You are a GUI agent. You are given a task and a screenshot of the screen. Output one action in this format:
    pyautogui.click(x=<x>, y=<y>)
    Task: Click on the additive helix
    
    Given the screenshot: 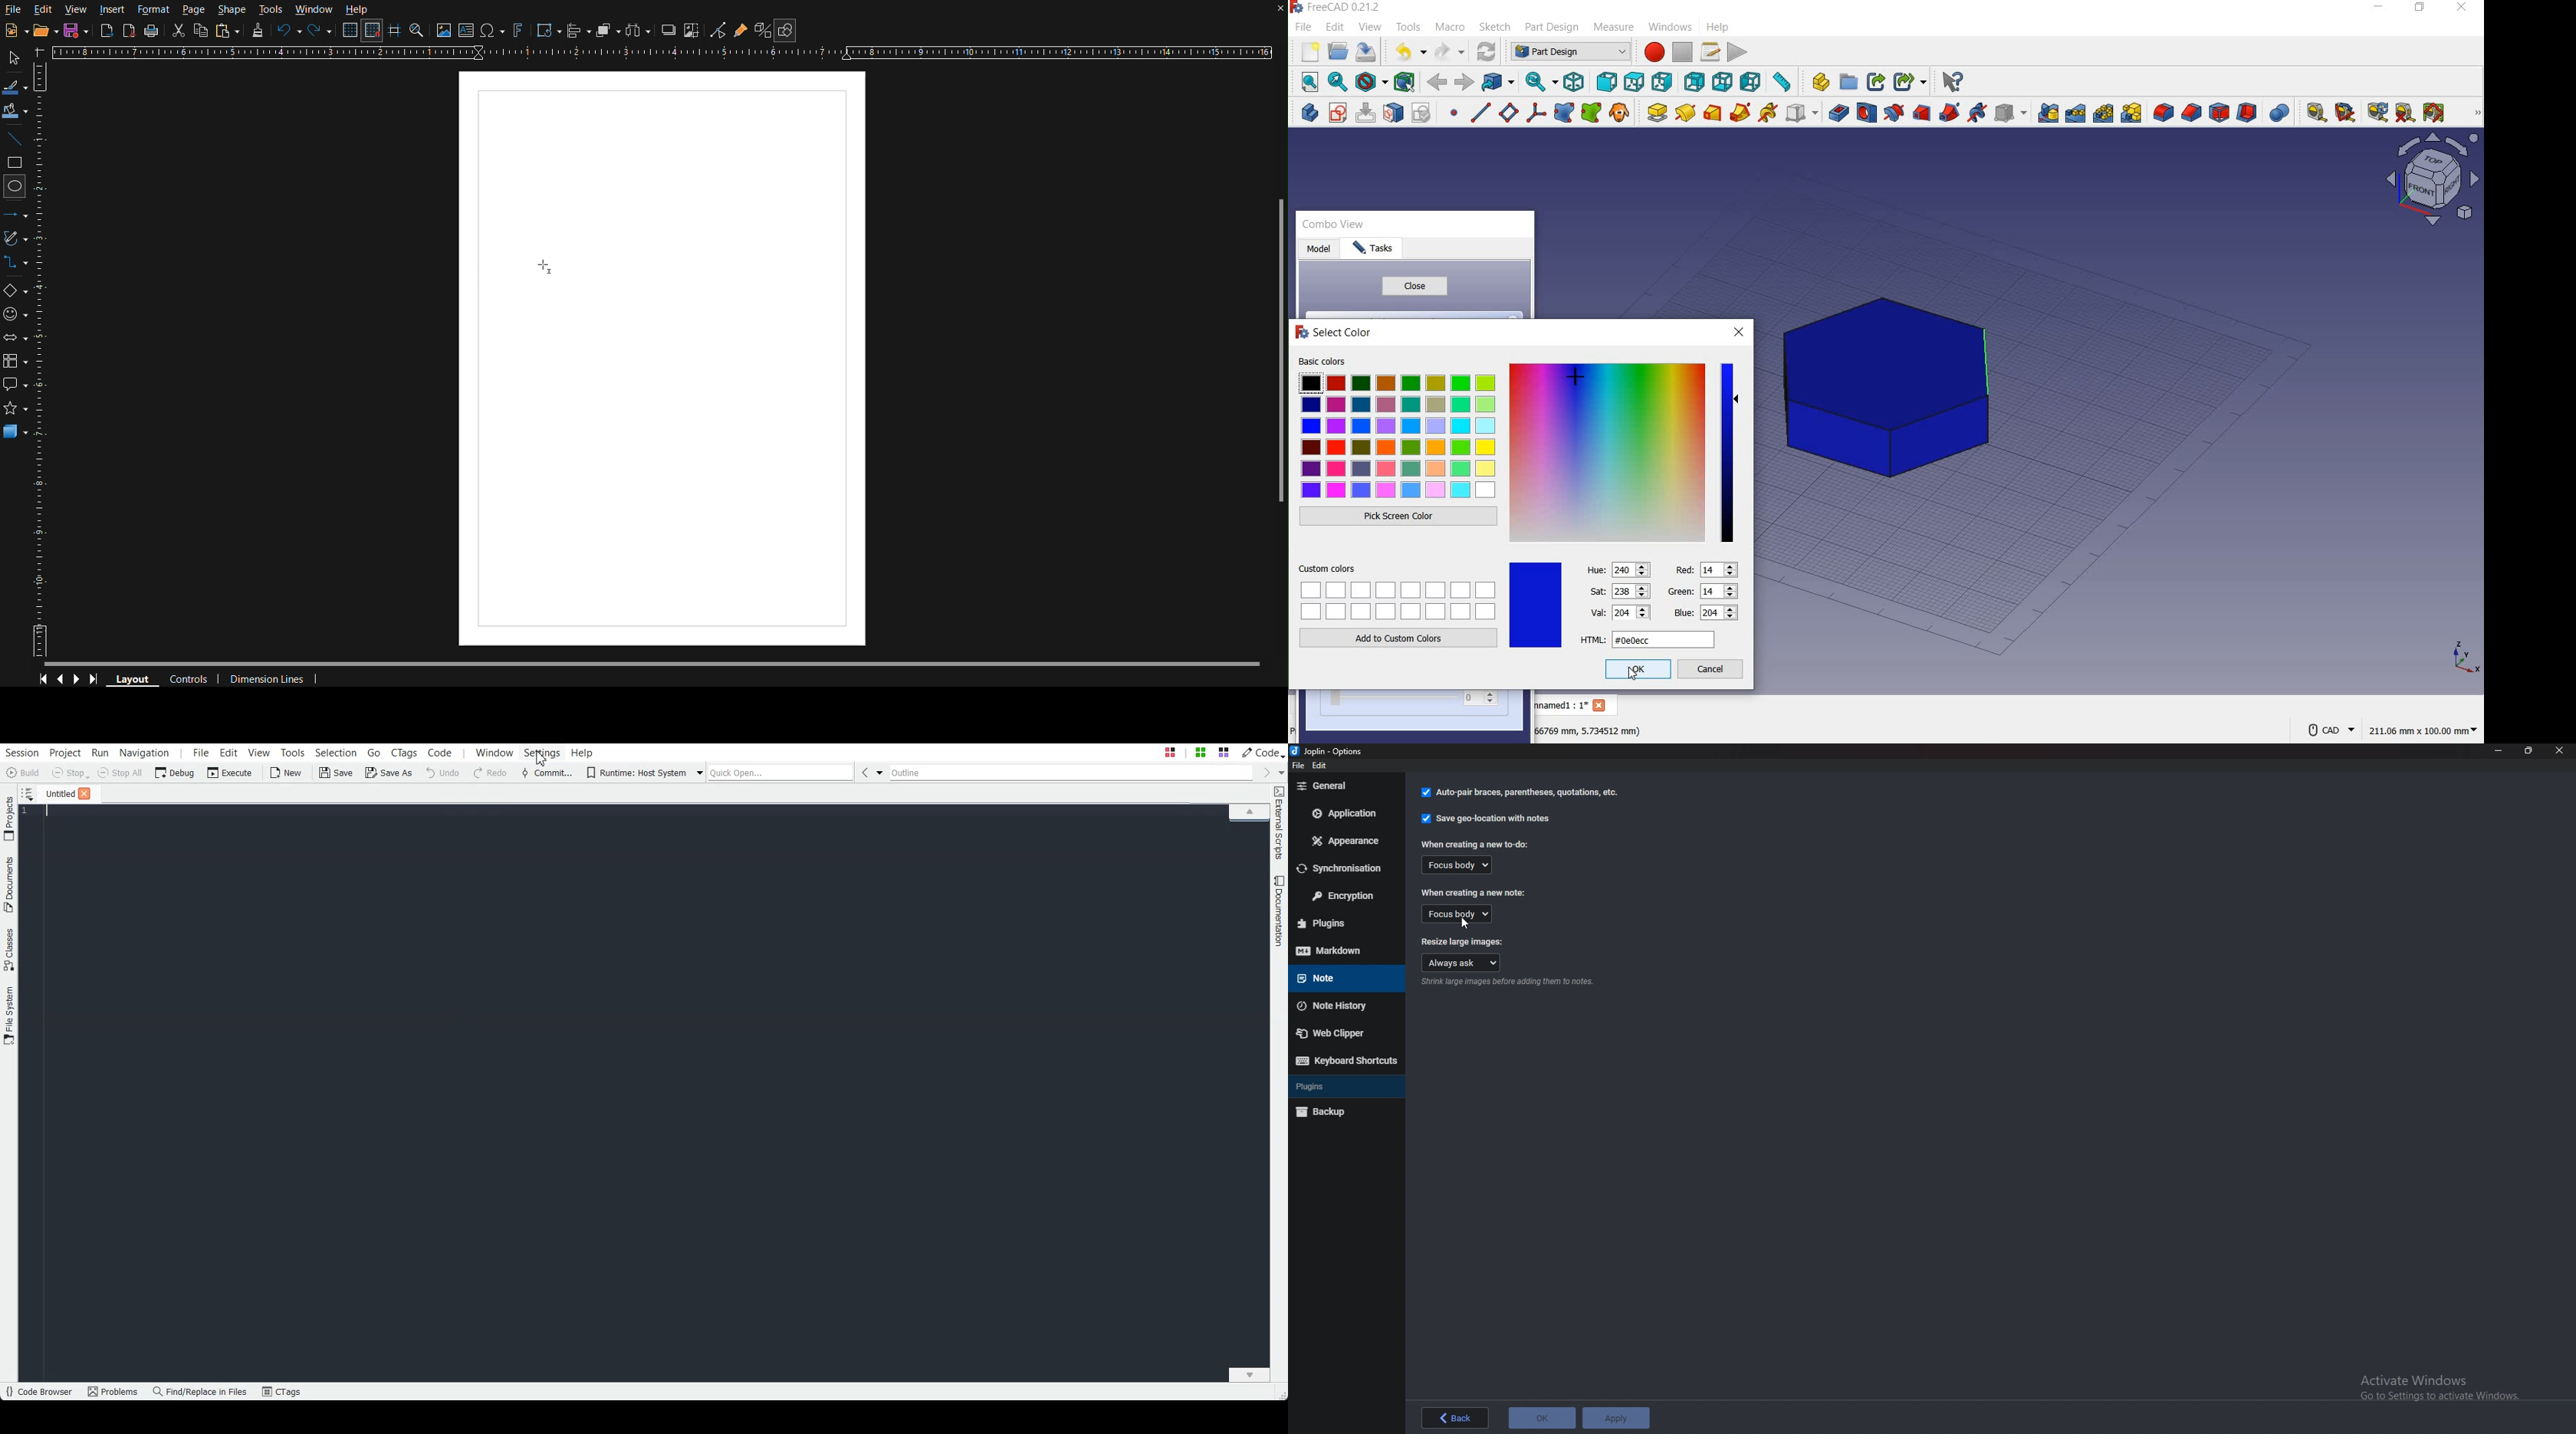 What is the action you would take?
    pyautogui.click(x=1769, y=113)
    